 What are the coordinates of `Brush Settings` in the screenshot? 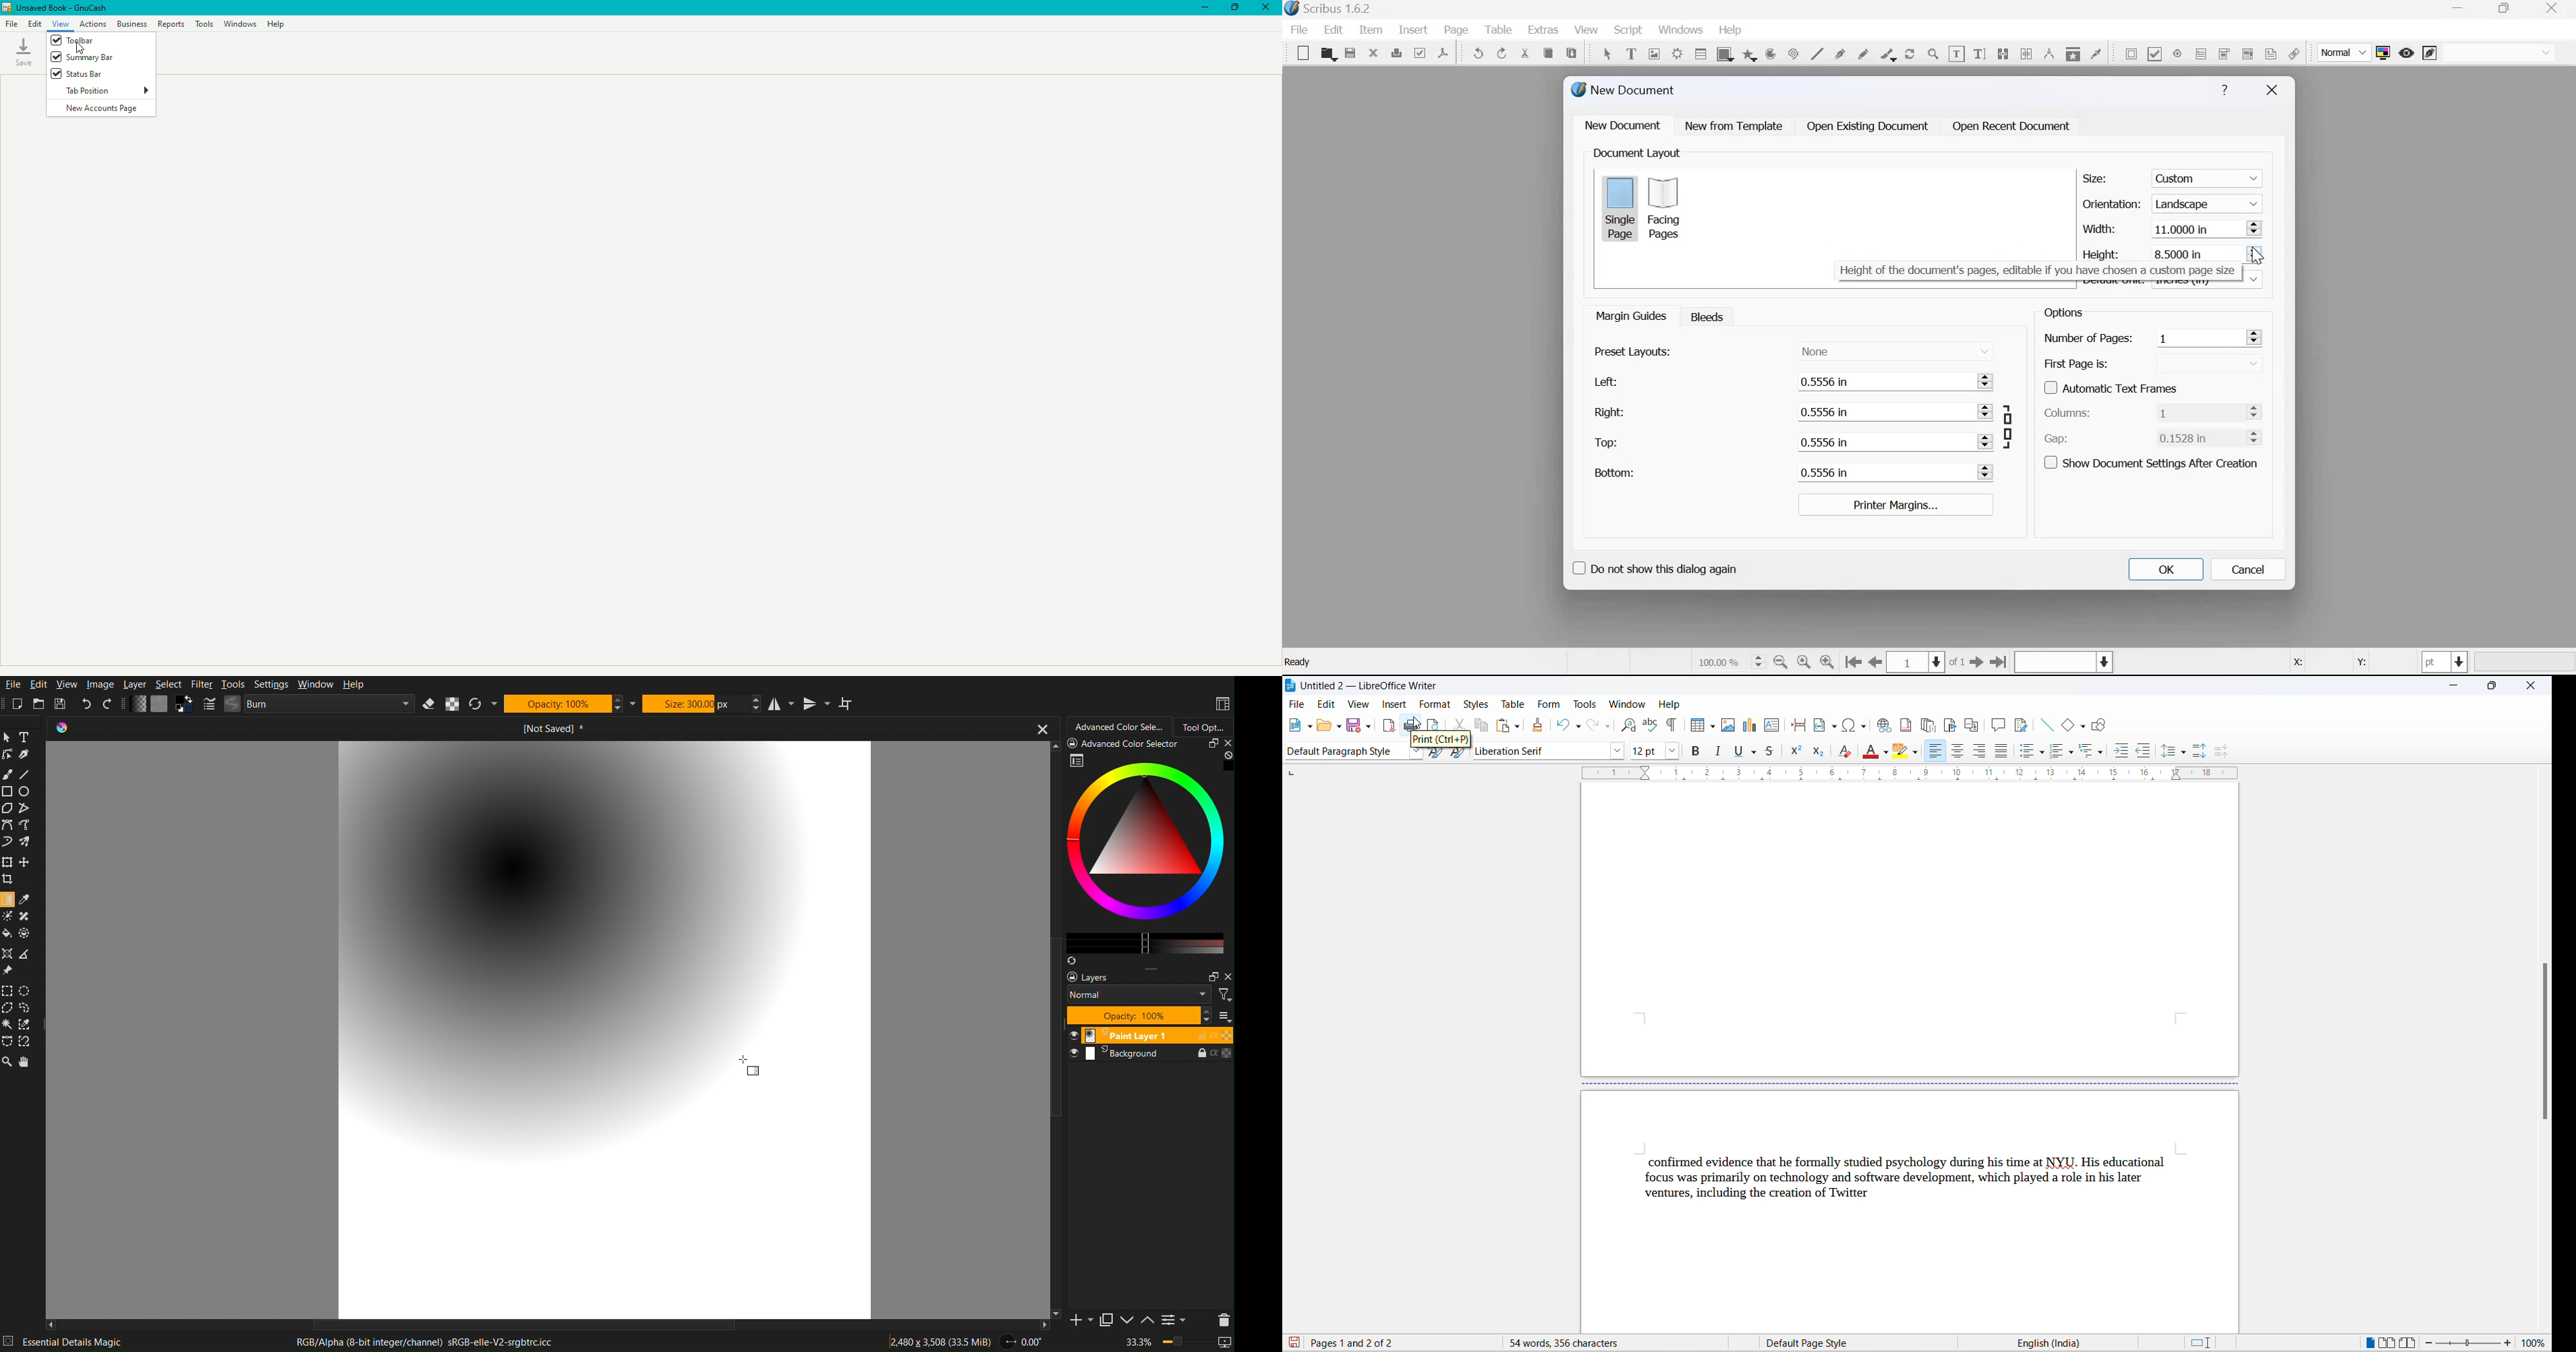 It's located at (310, 704).